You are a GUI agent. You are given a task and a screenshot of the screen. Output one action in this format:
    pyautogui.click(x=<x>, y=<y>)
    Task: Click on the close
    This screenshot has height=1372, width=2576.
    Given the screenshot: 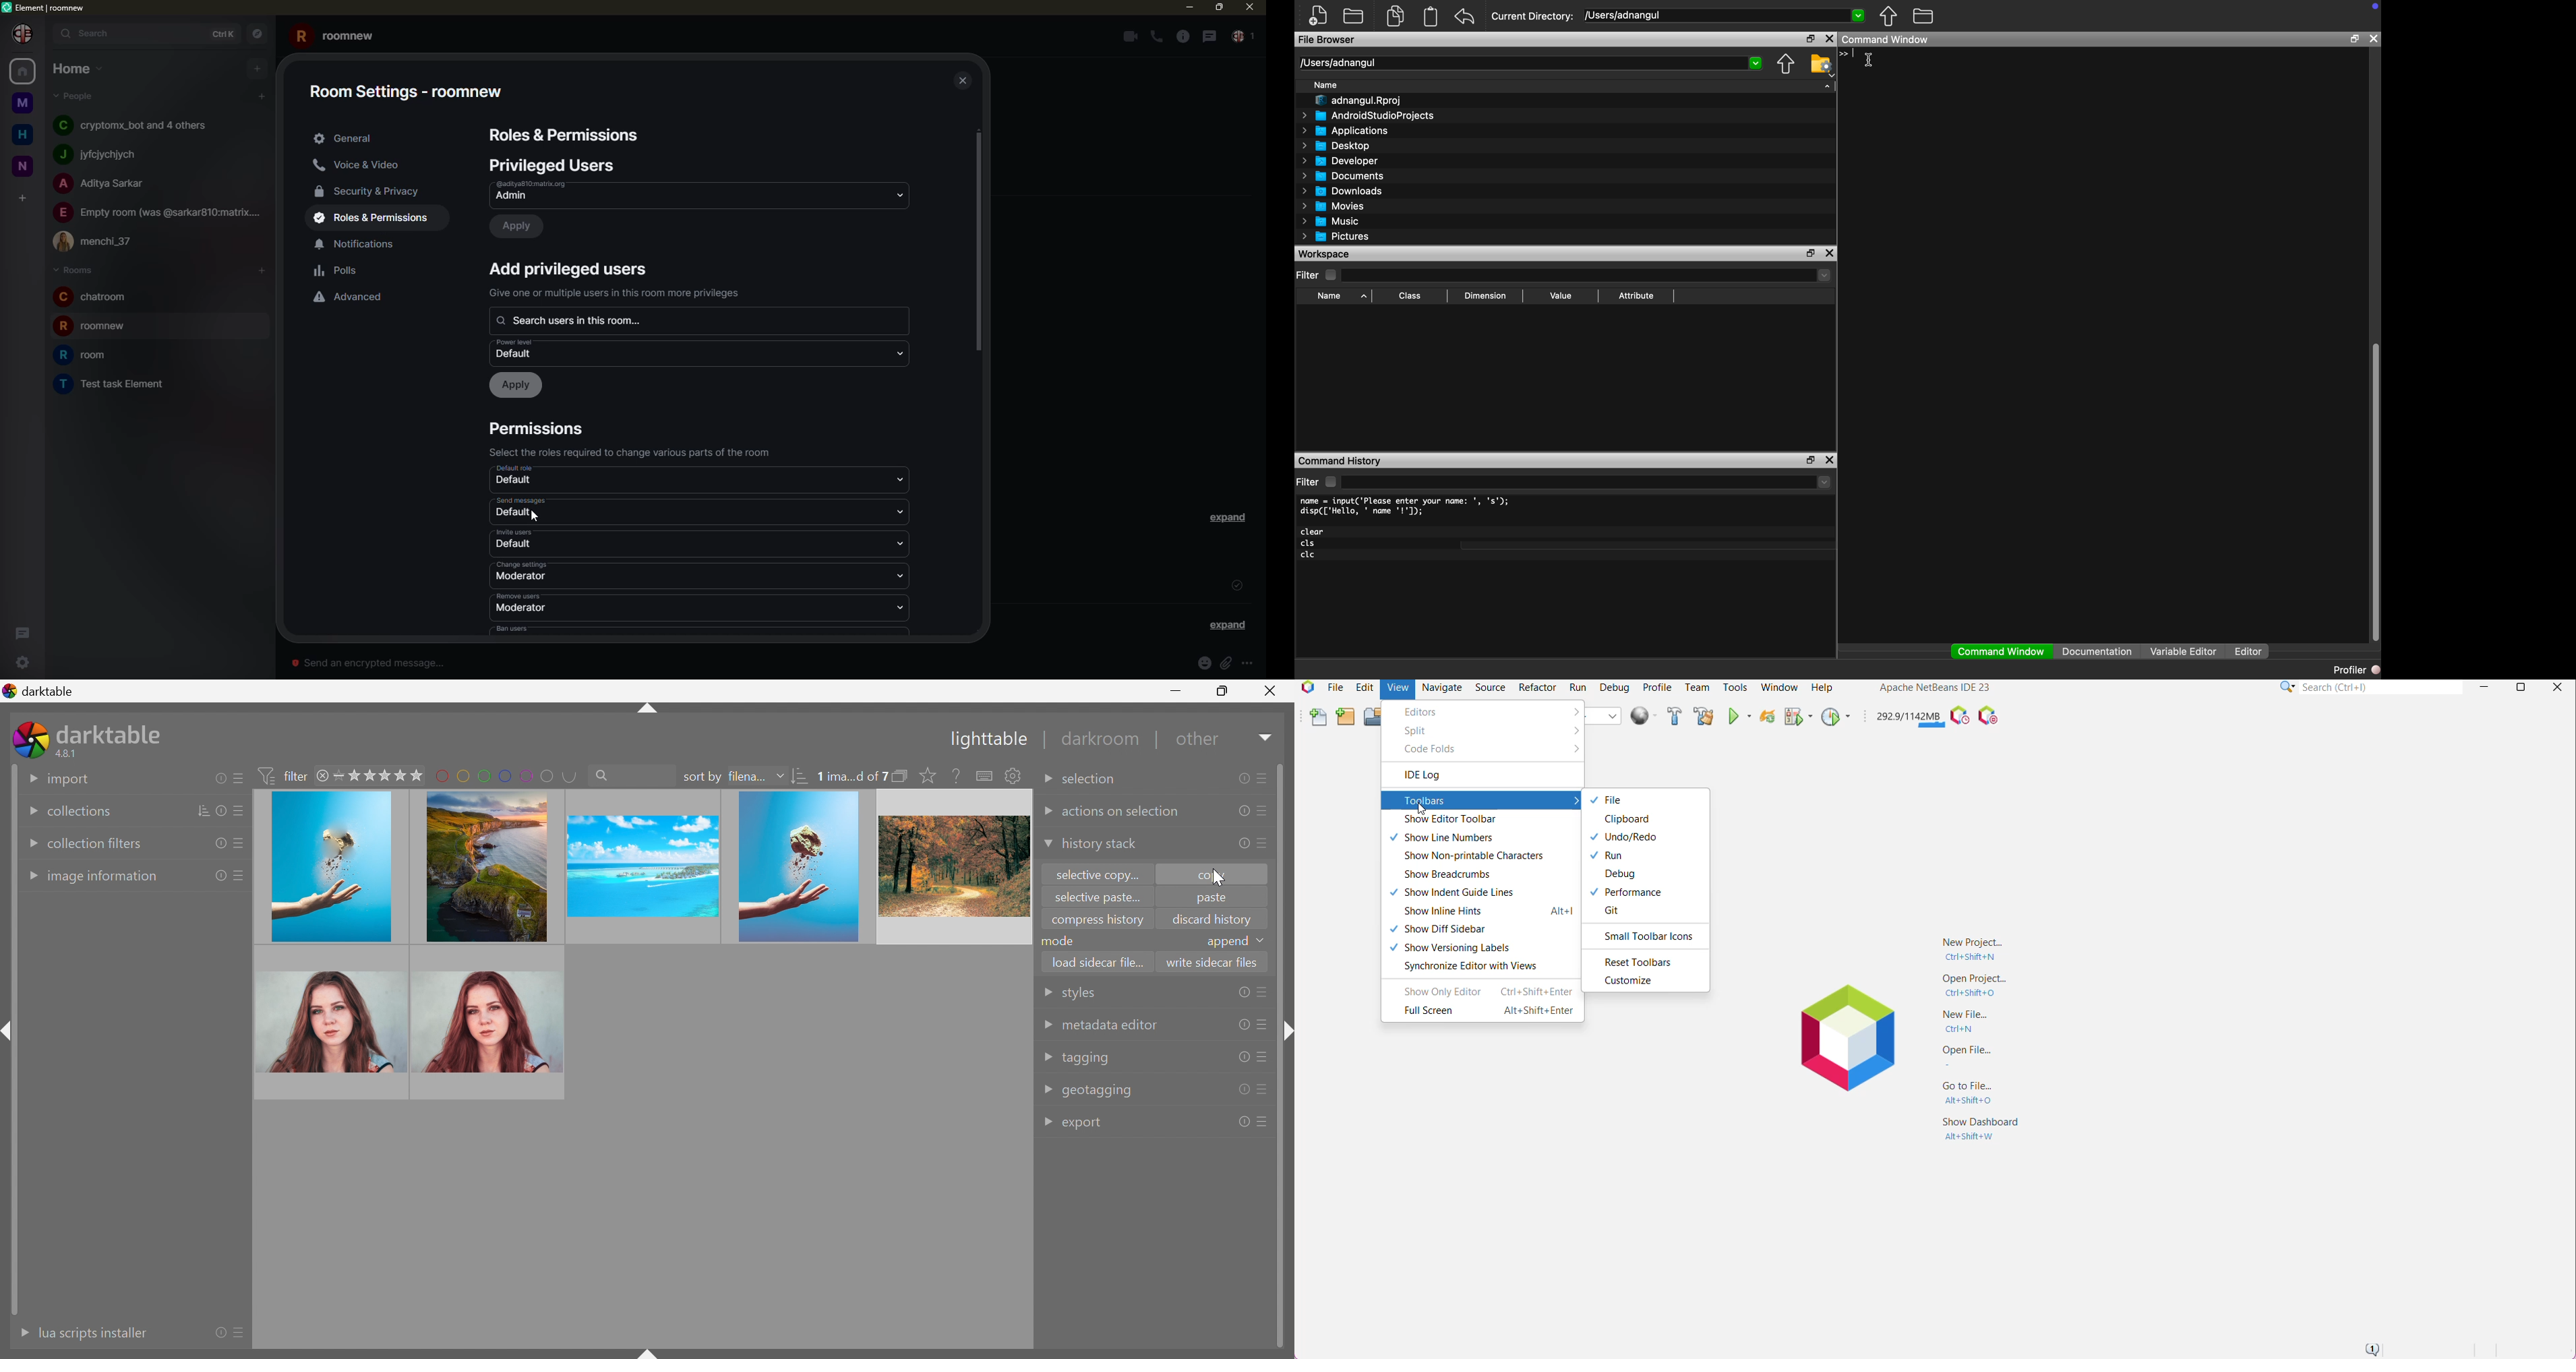 What is the action you would take?
    pyautogui.click(x=1248, y=7)
    